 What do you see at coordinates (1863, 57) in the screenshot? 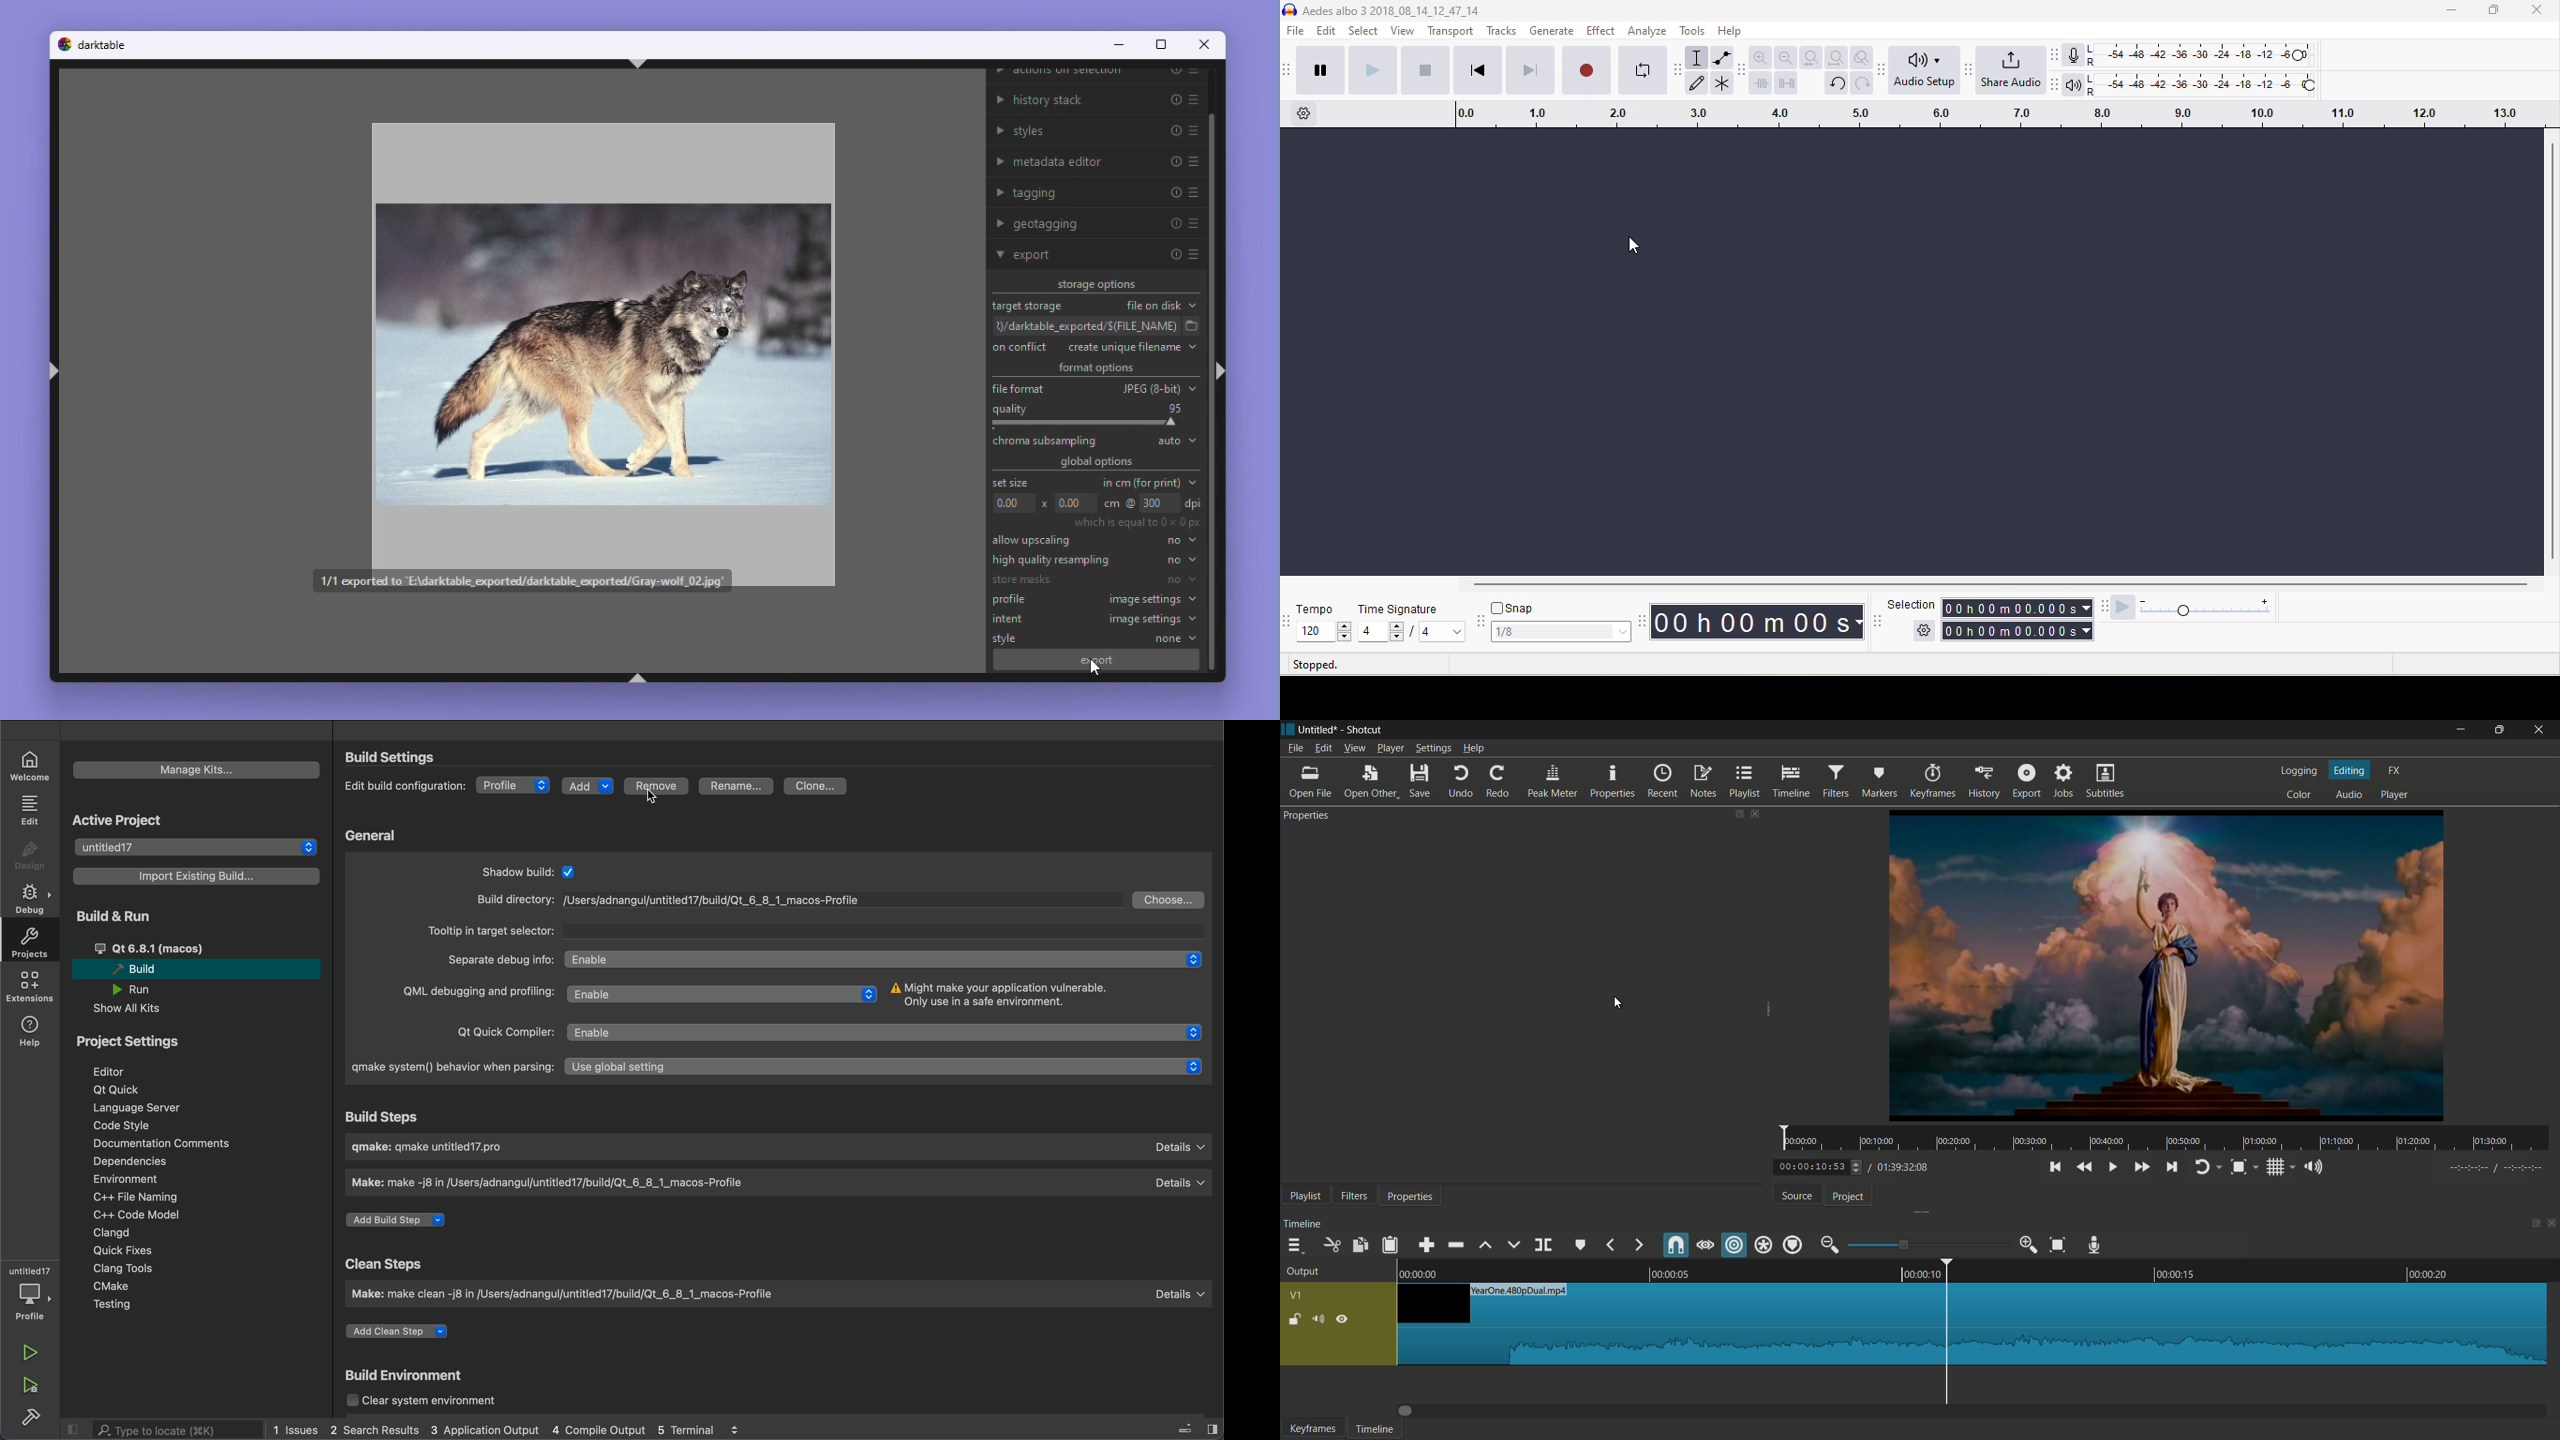
I see `zoom toggle` at bounding box center [1863, 57].